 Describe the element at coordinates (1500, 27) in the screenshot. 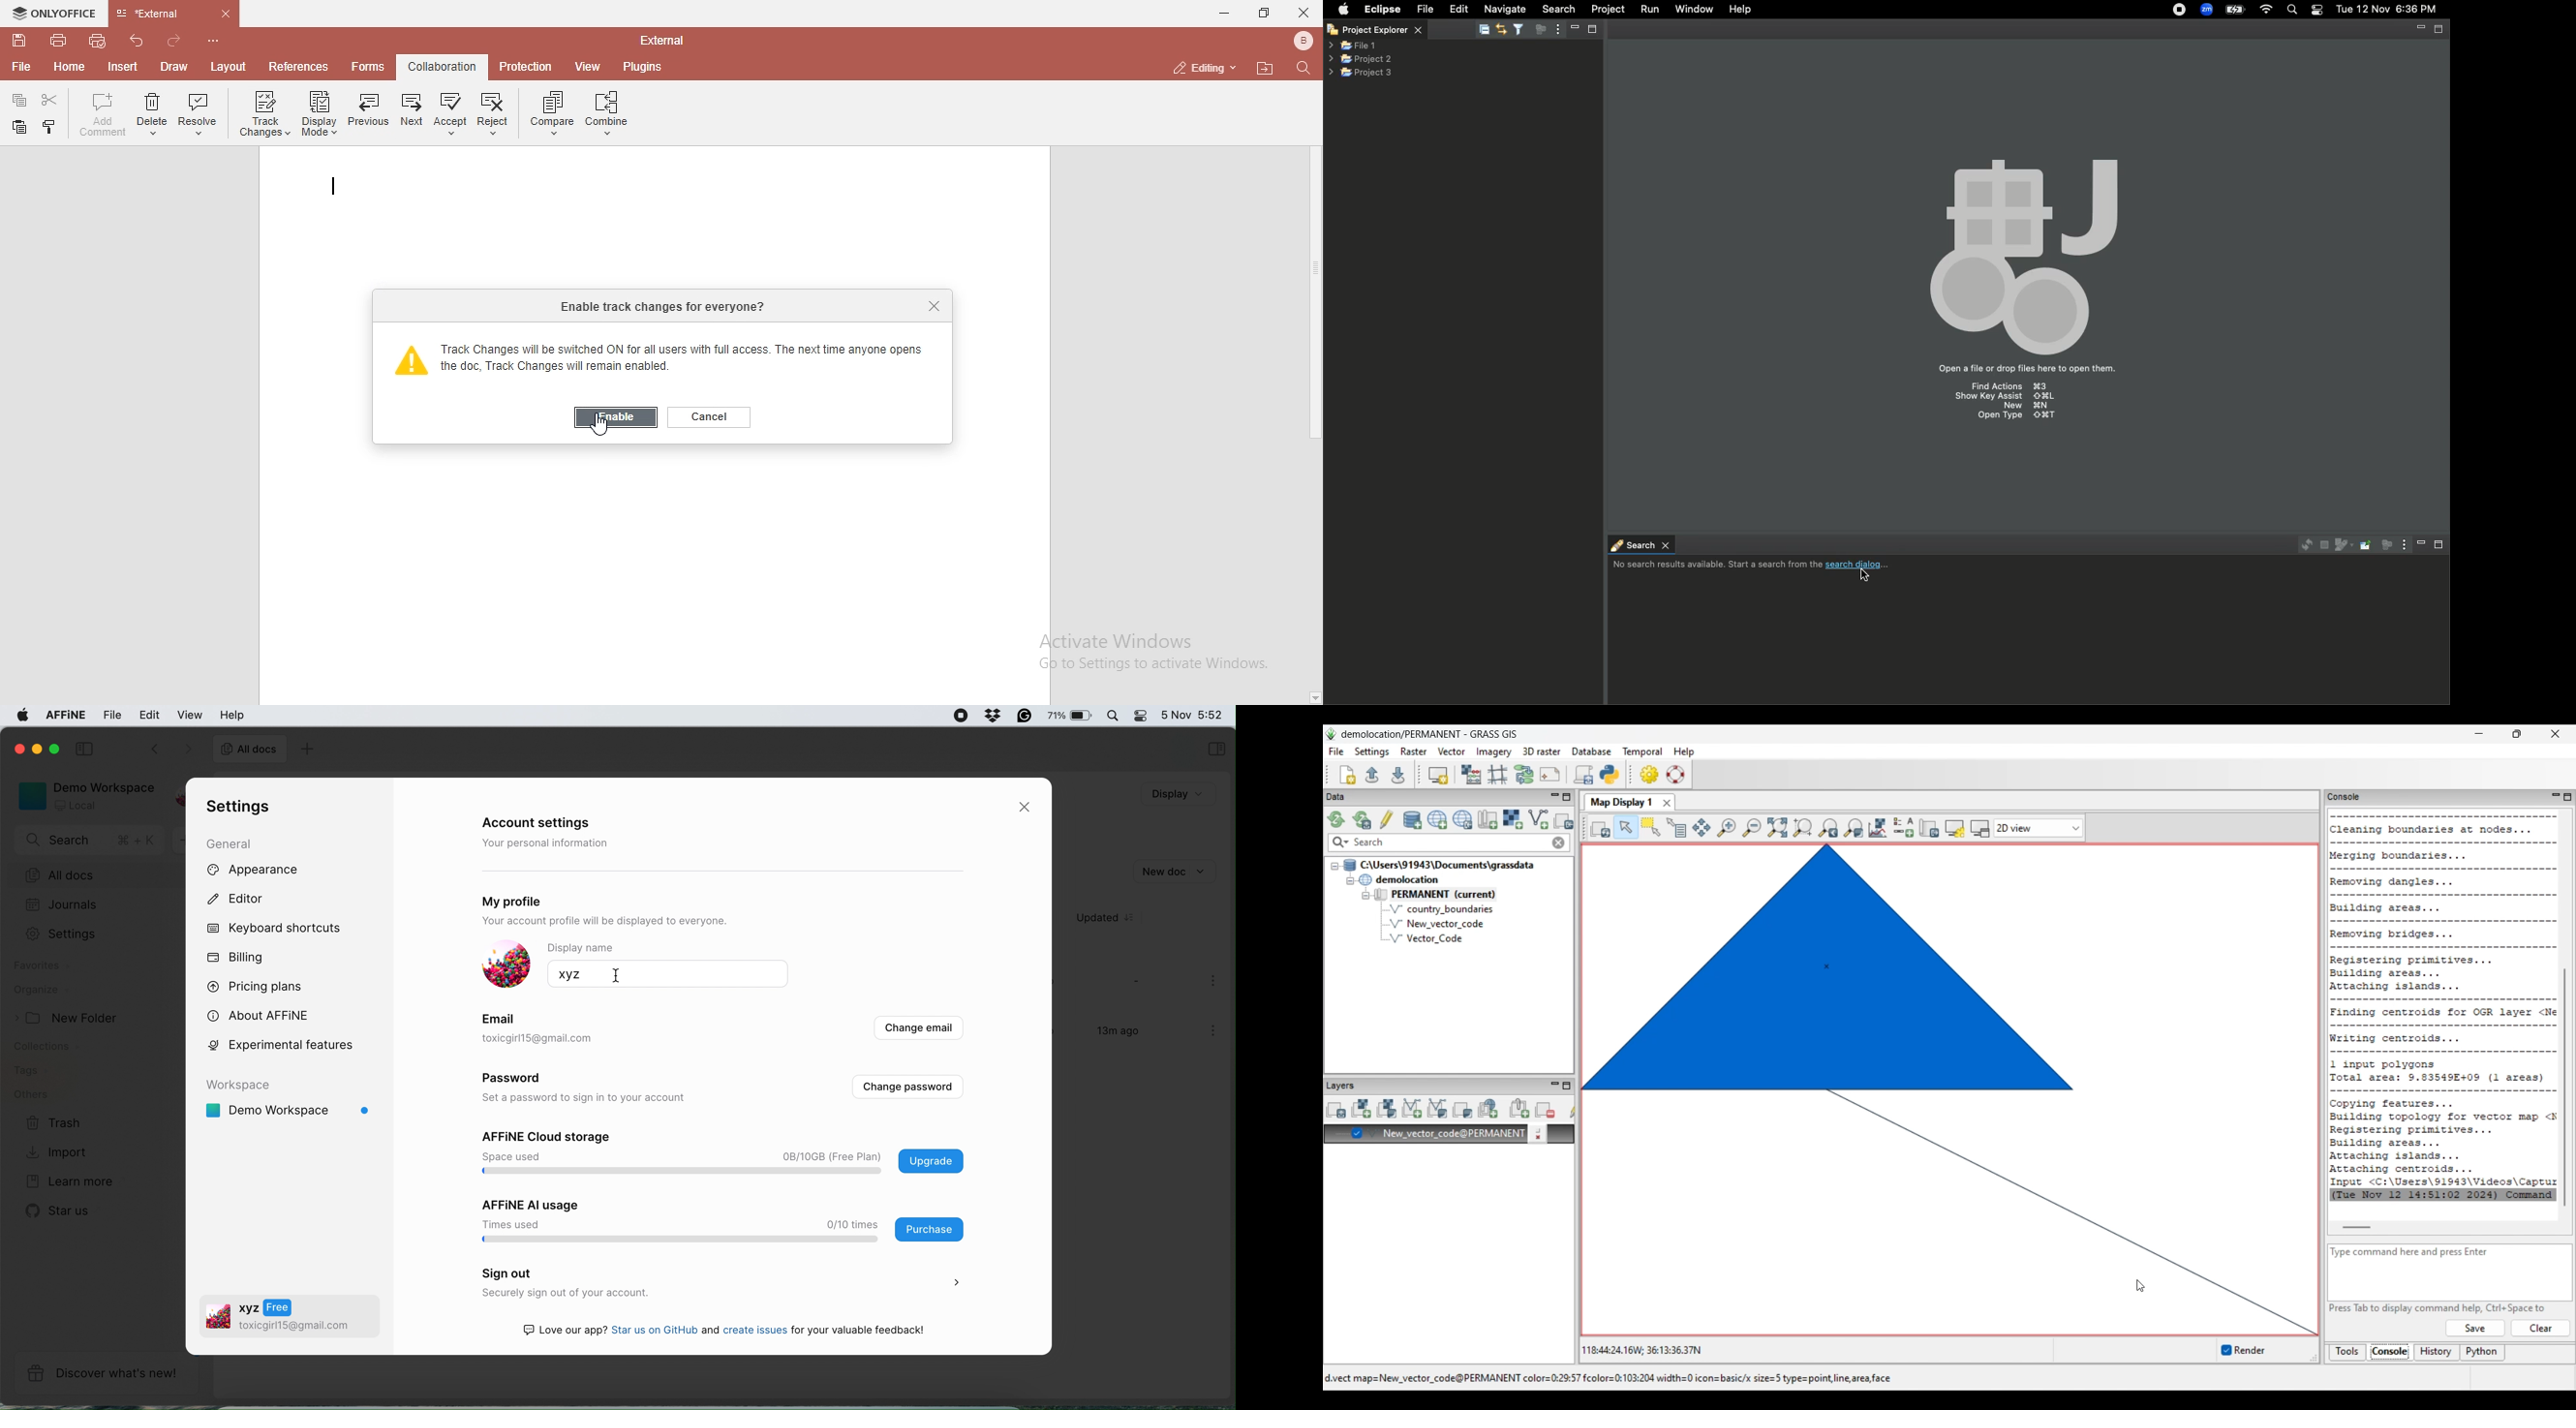

I see `Link with editor` at that location.